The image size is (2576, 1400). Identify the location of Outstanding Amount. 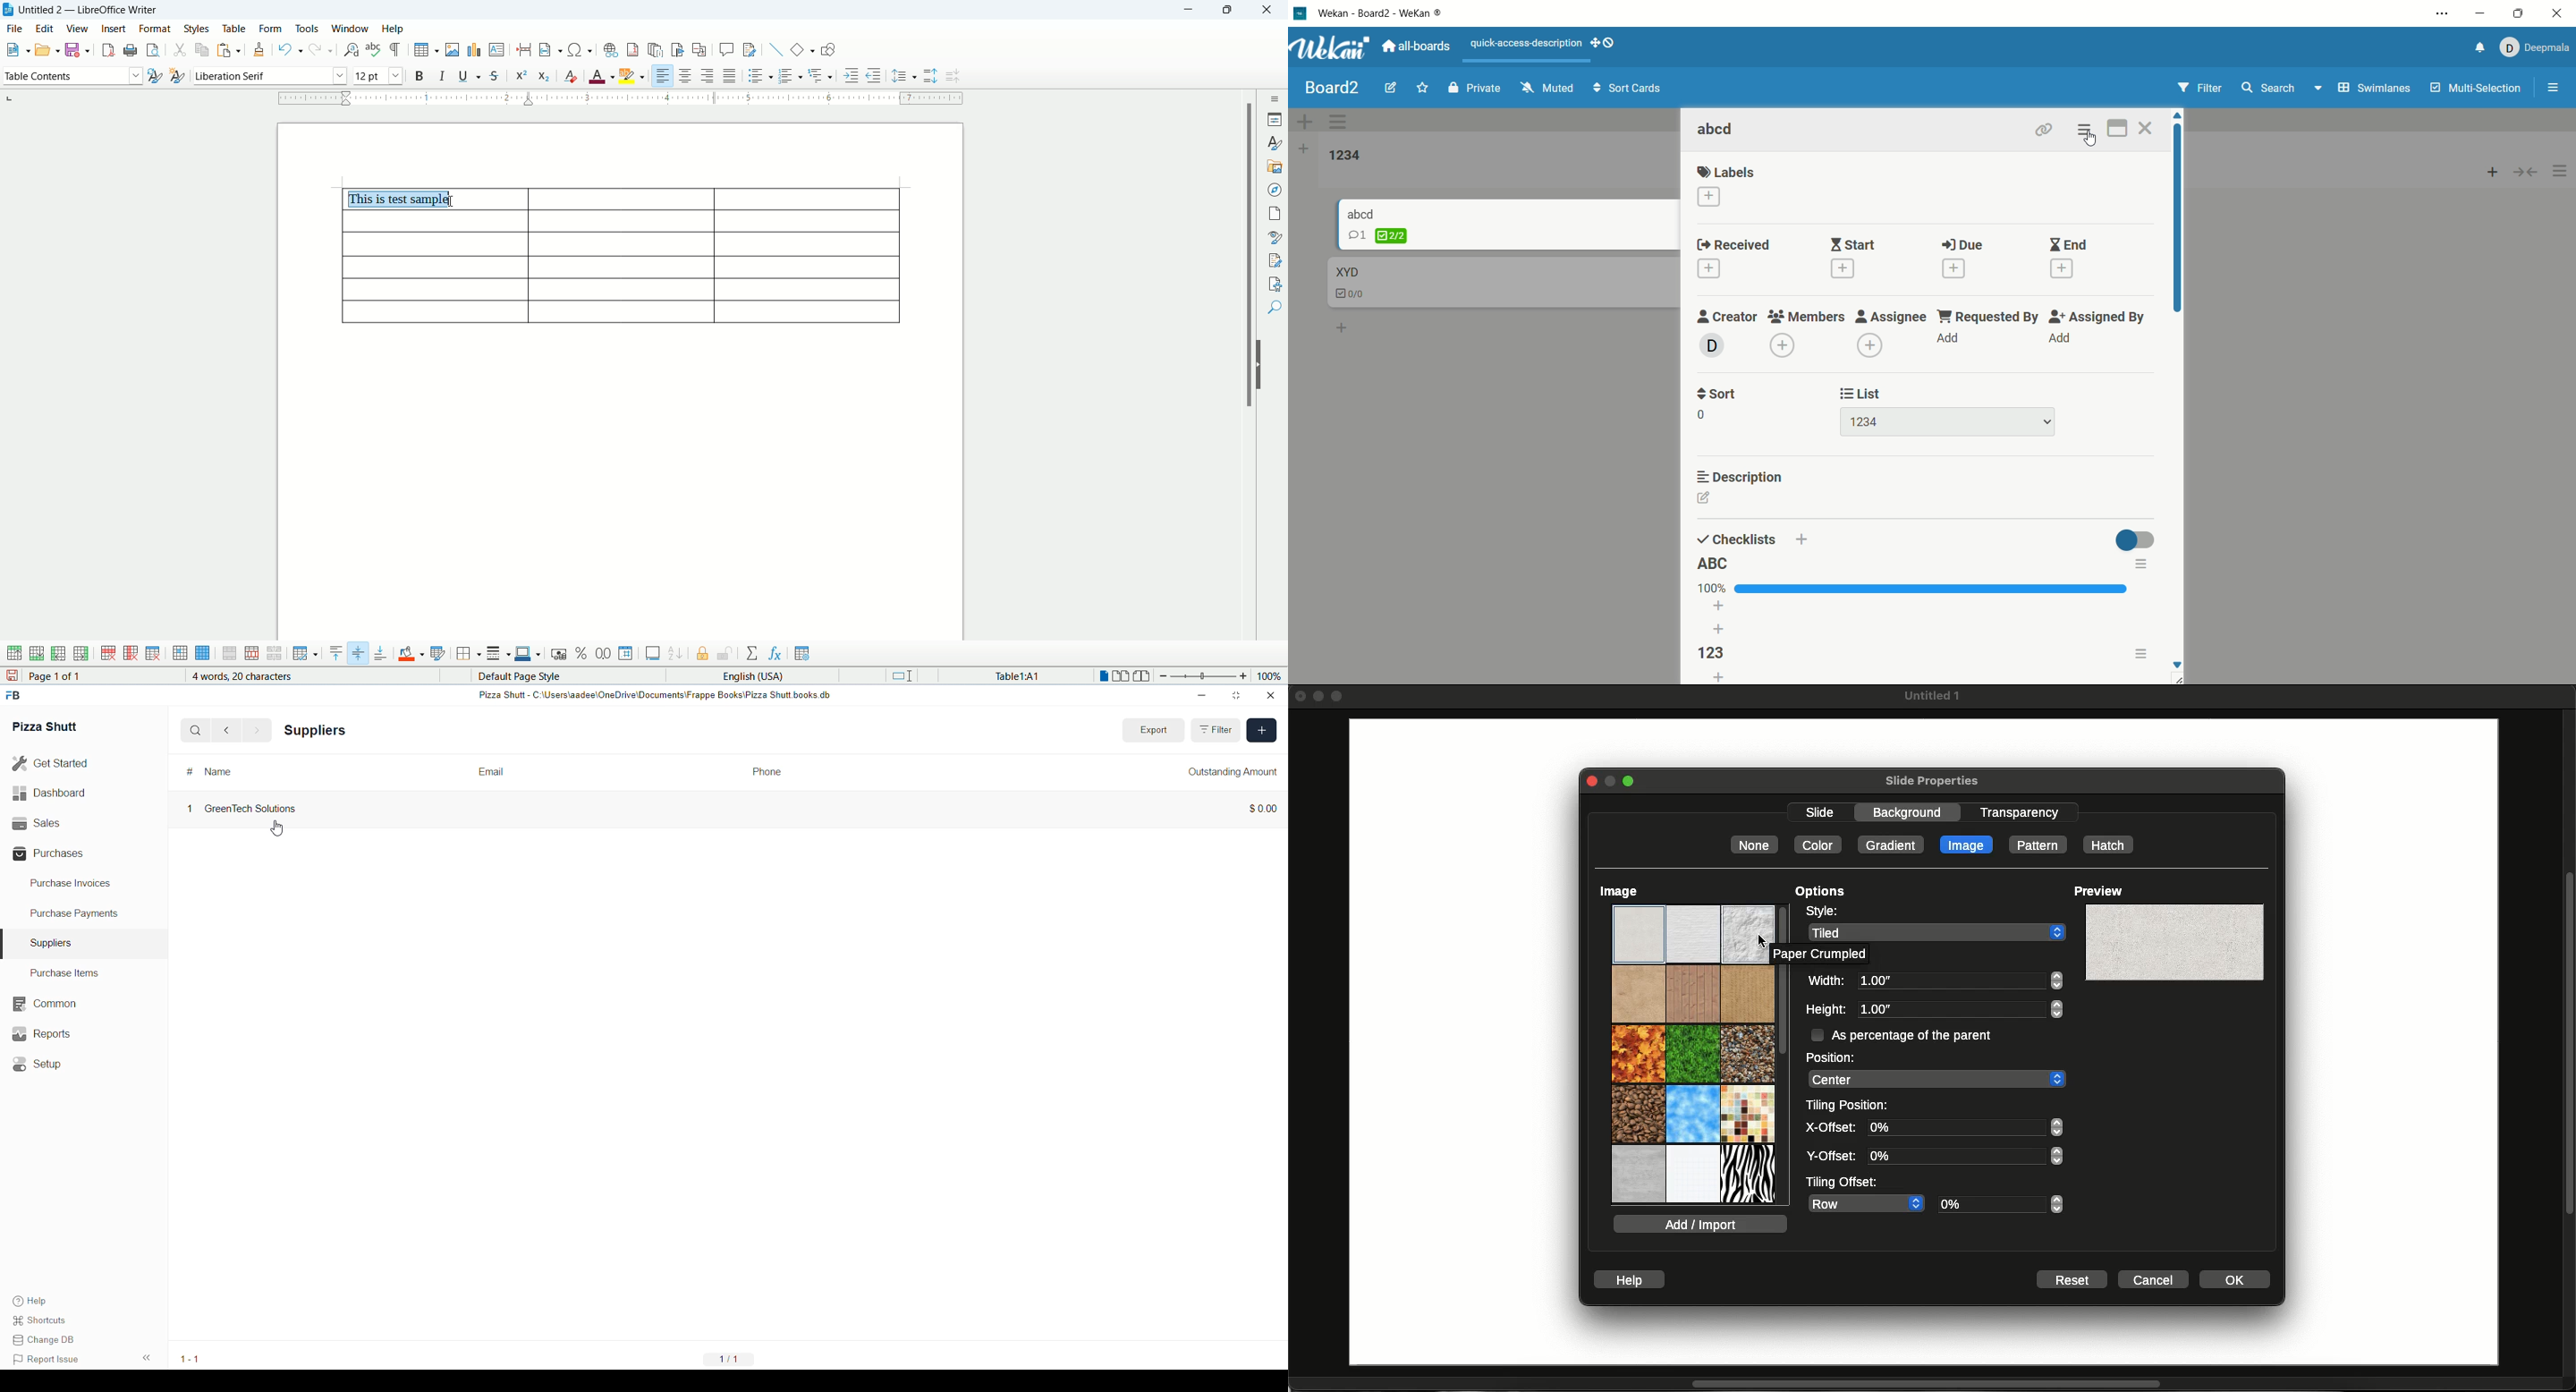
(1232, 771).